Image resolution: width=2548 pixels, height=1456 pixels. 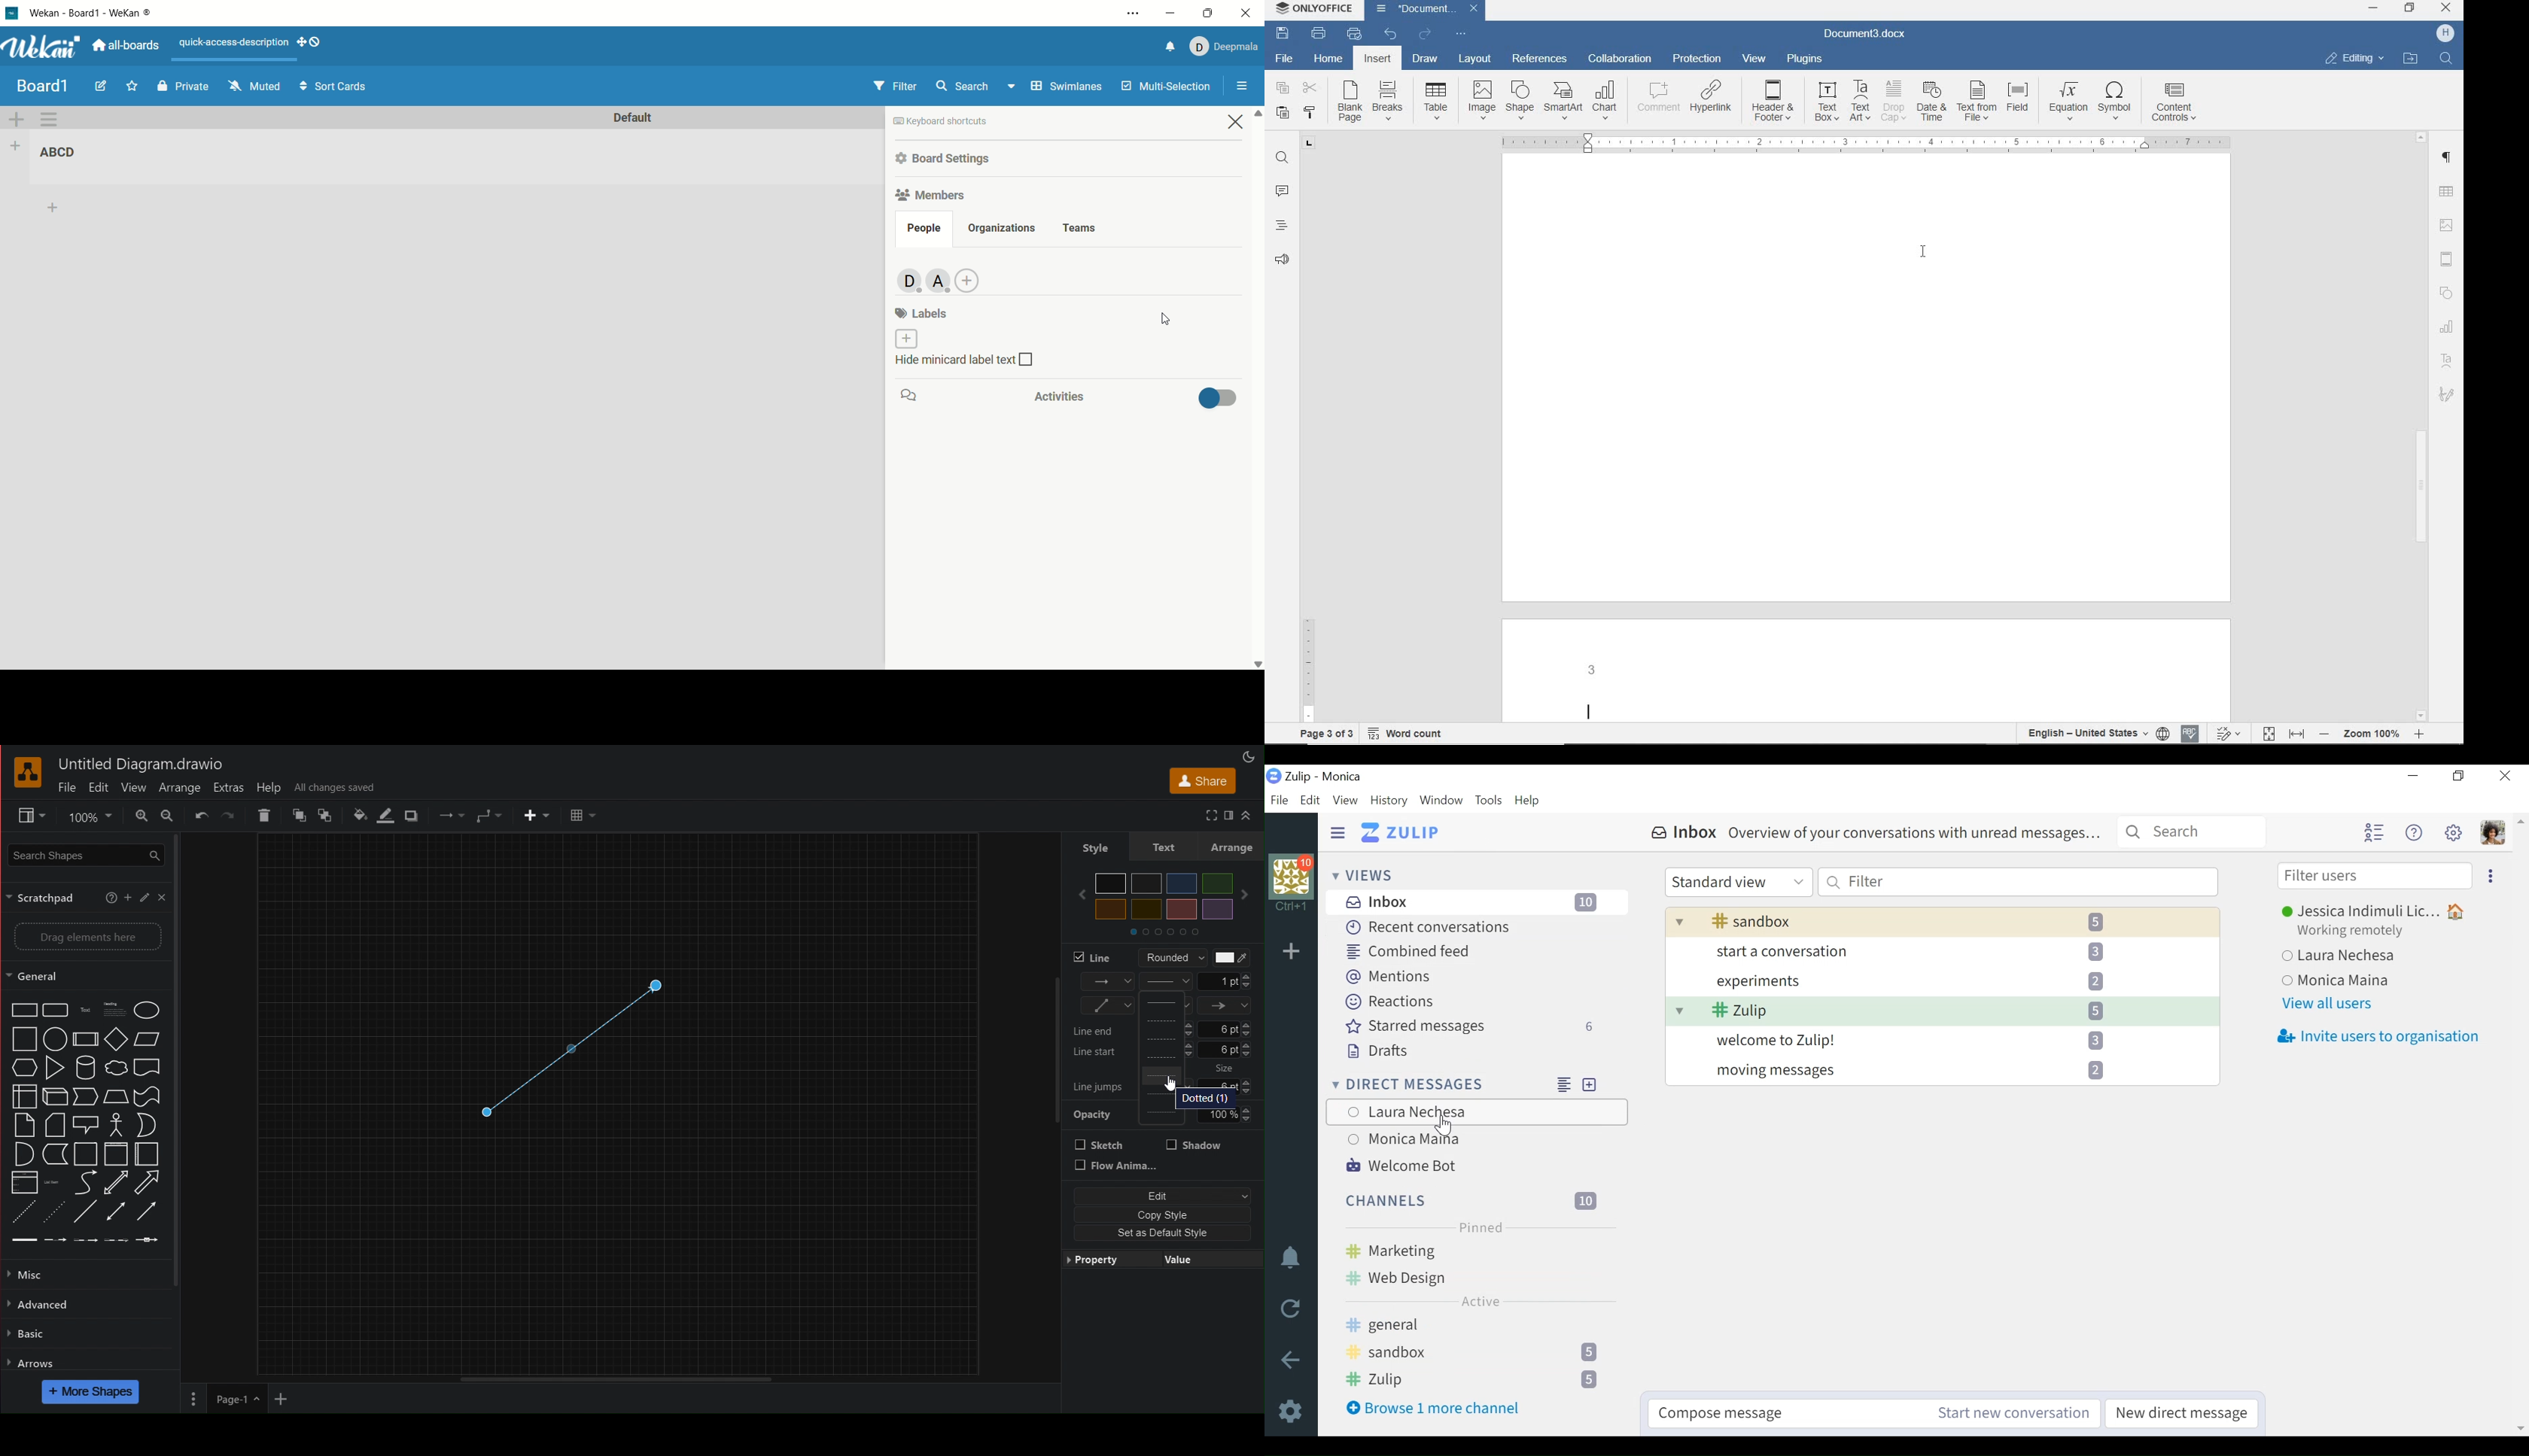 I want to click on cursor, so click(x=1161, y=319).